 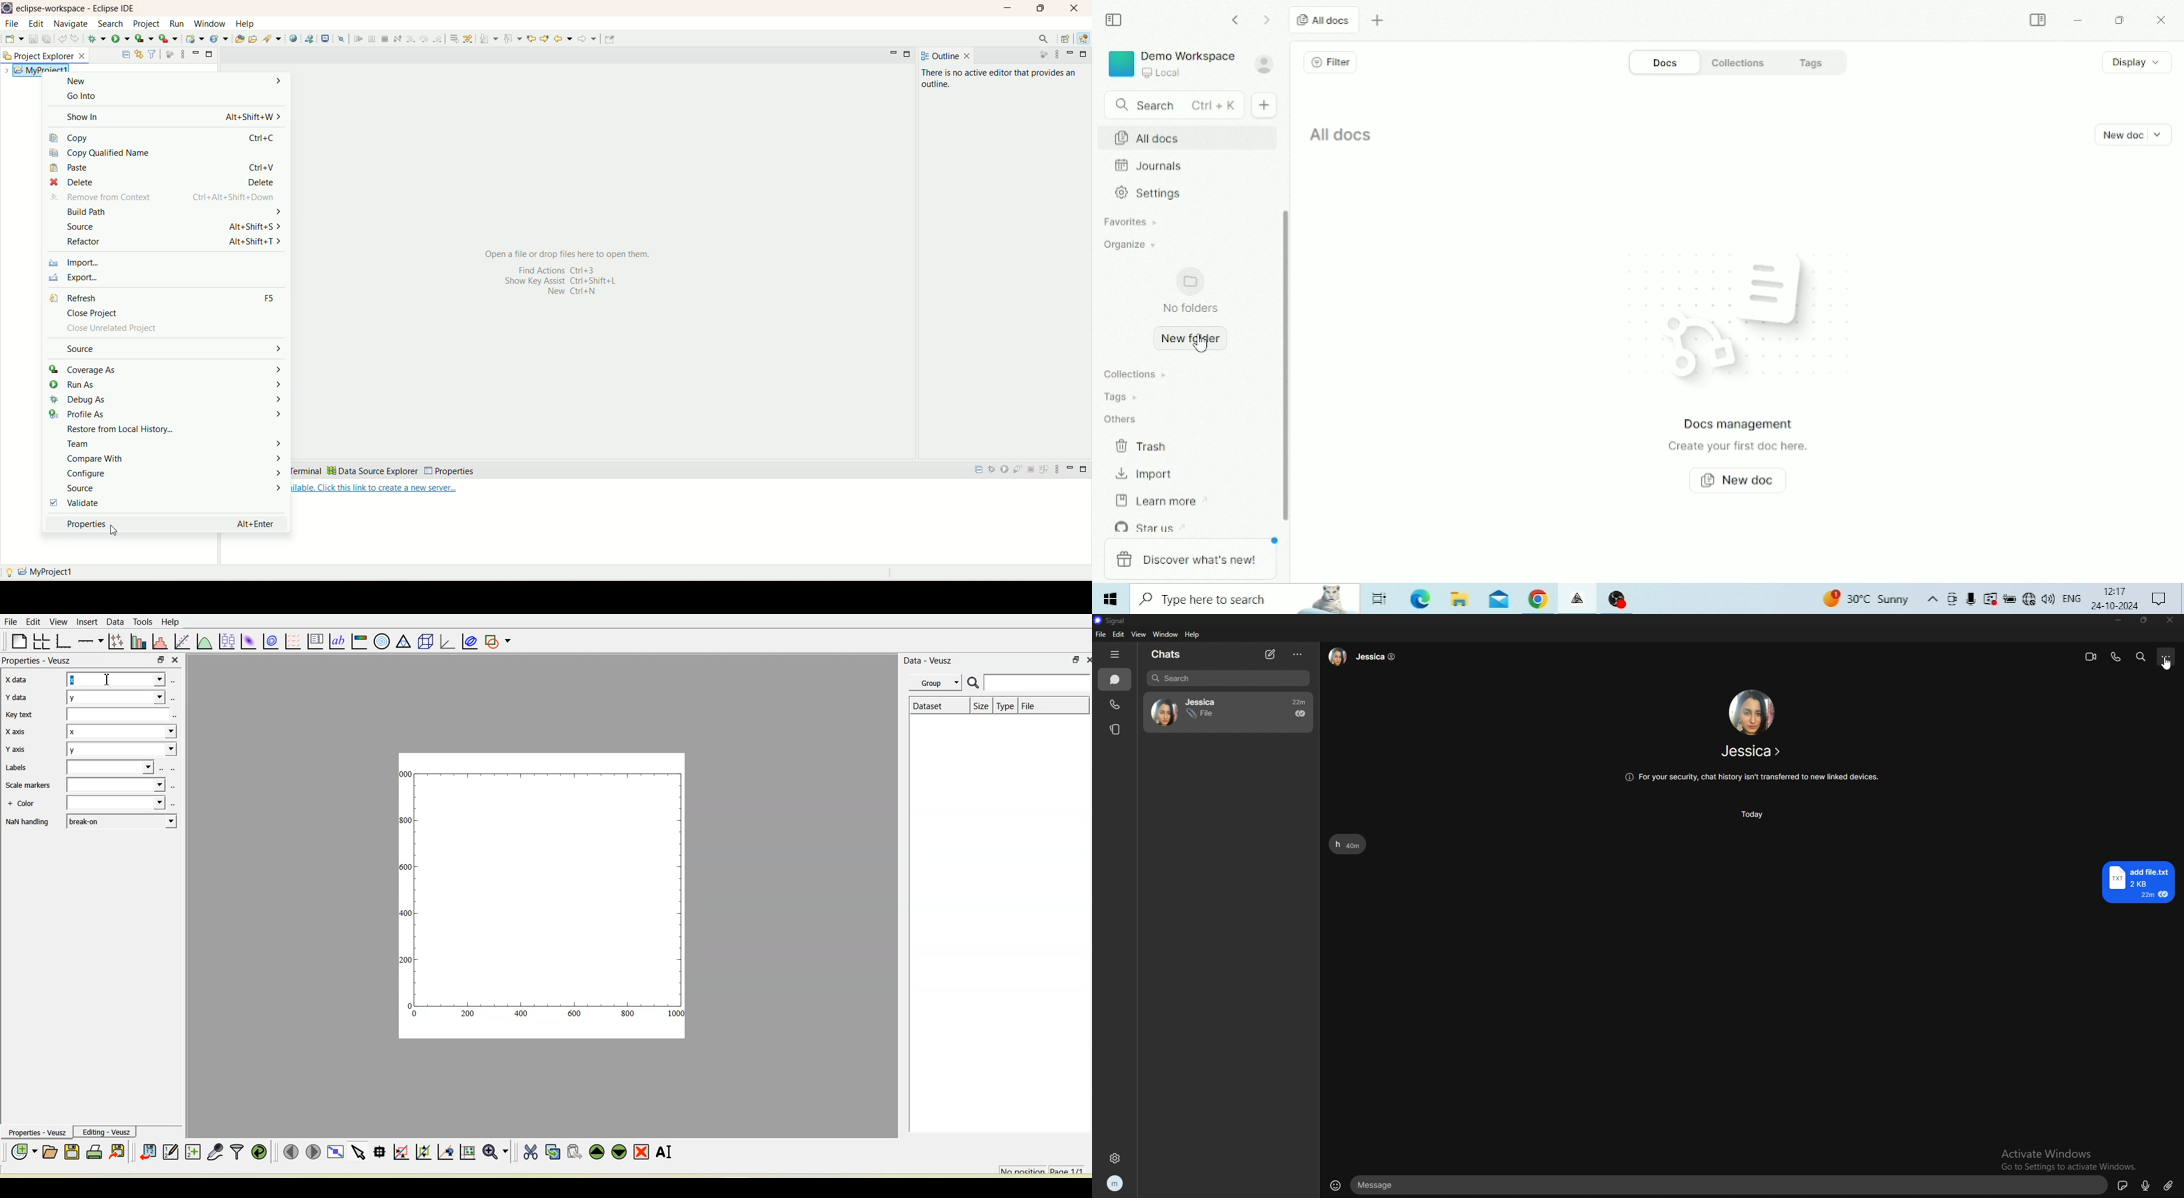 I want to click on 800, so click(x=626, y=1015).